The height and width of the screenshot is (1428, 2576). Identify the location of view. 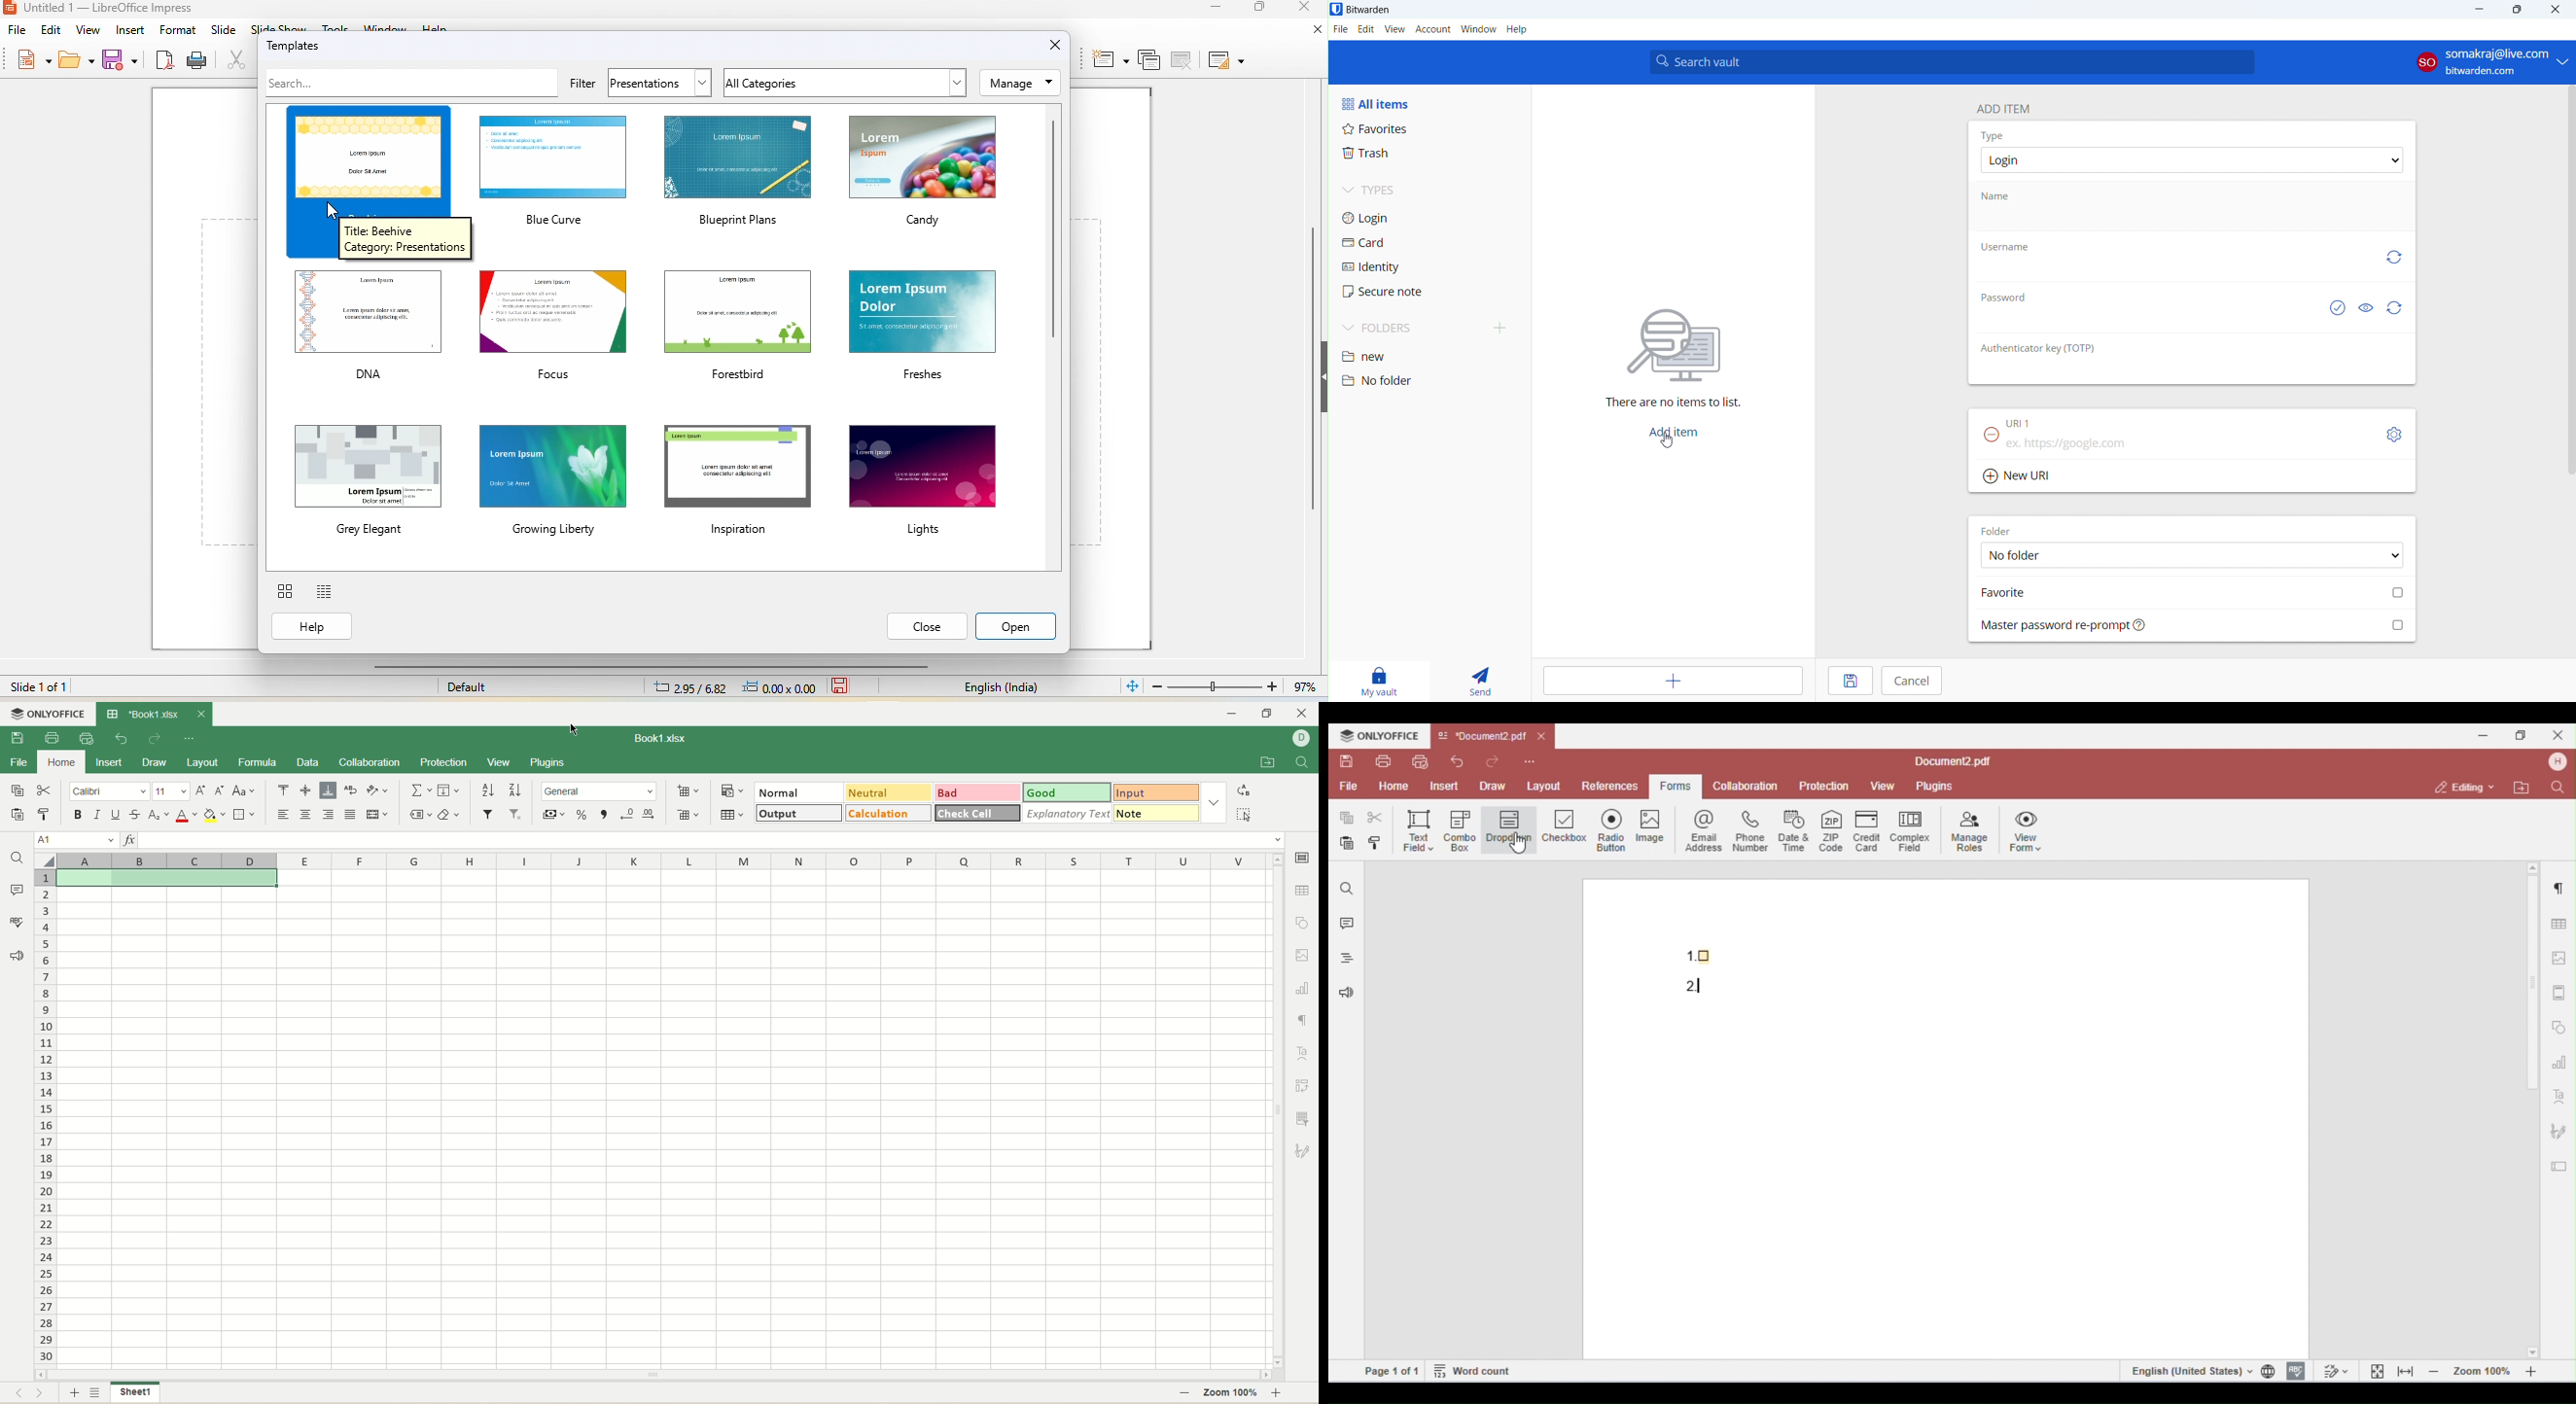
(88, 30).